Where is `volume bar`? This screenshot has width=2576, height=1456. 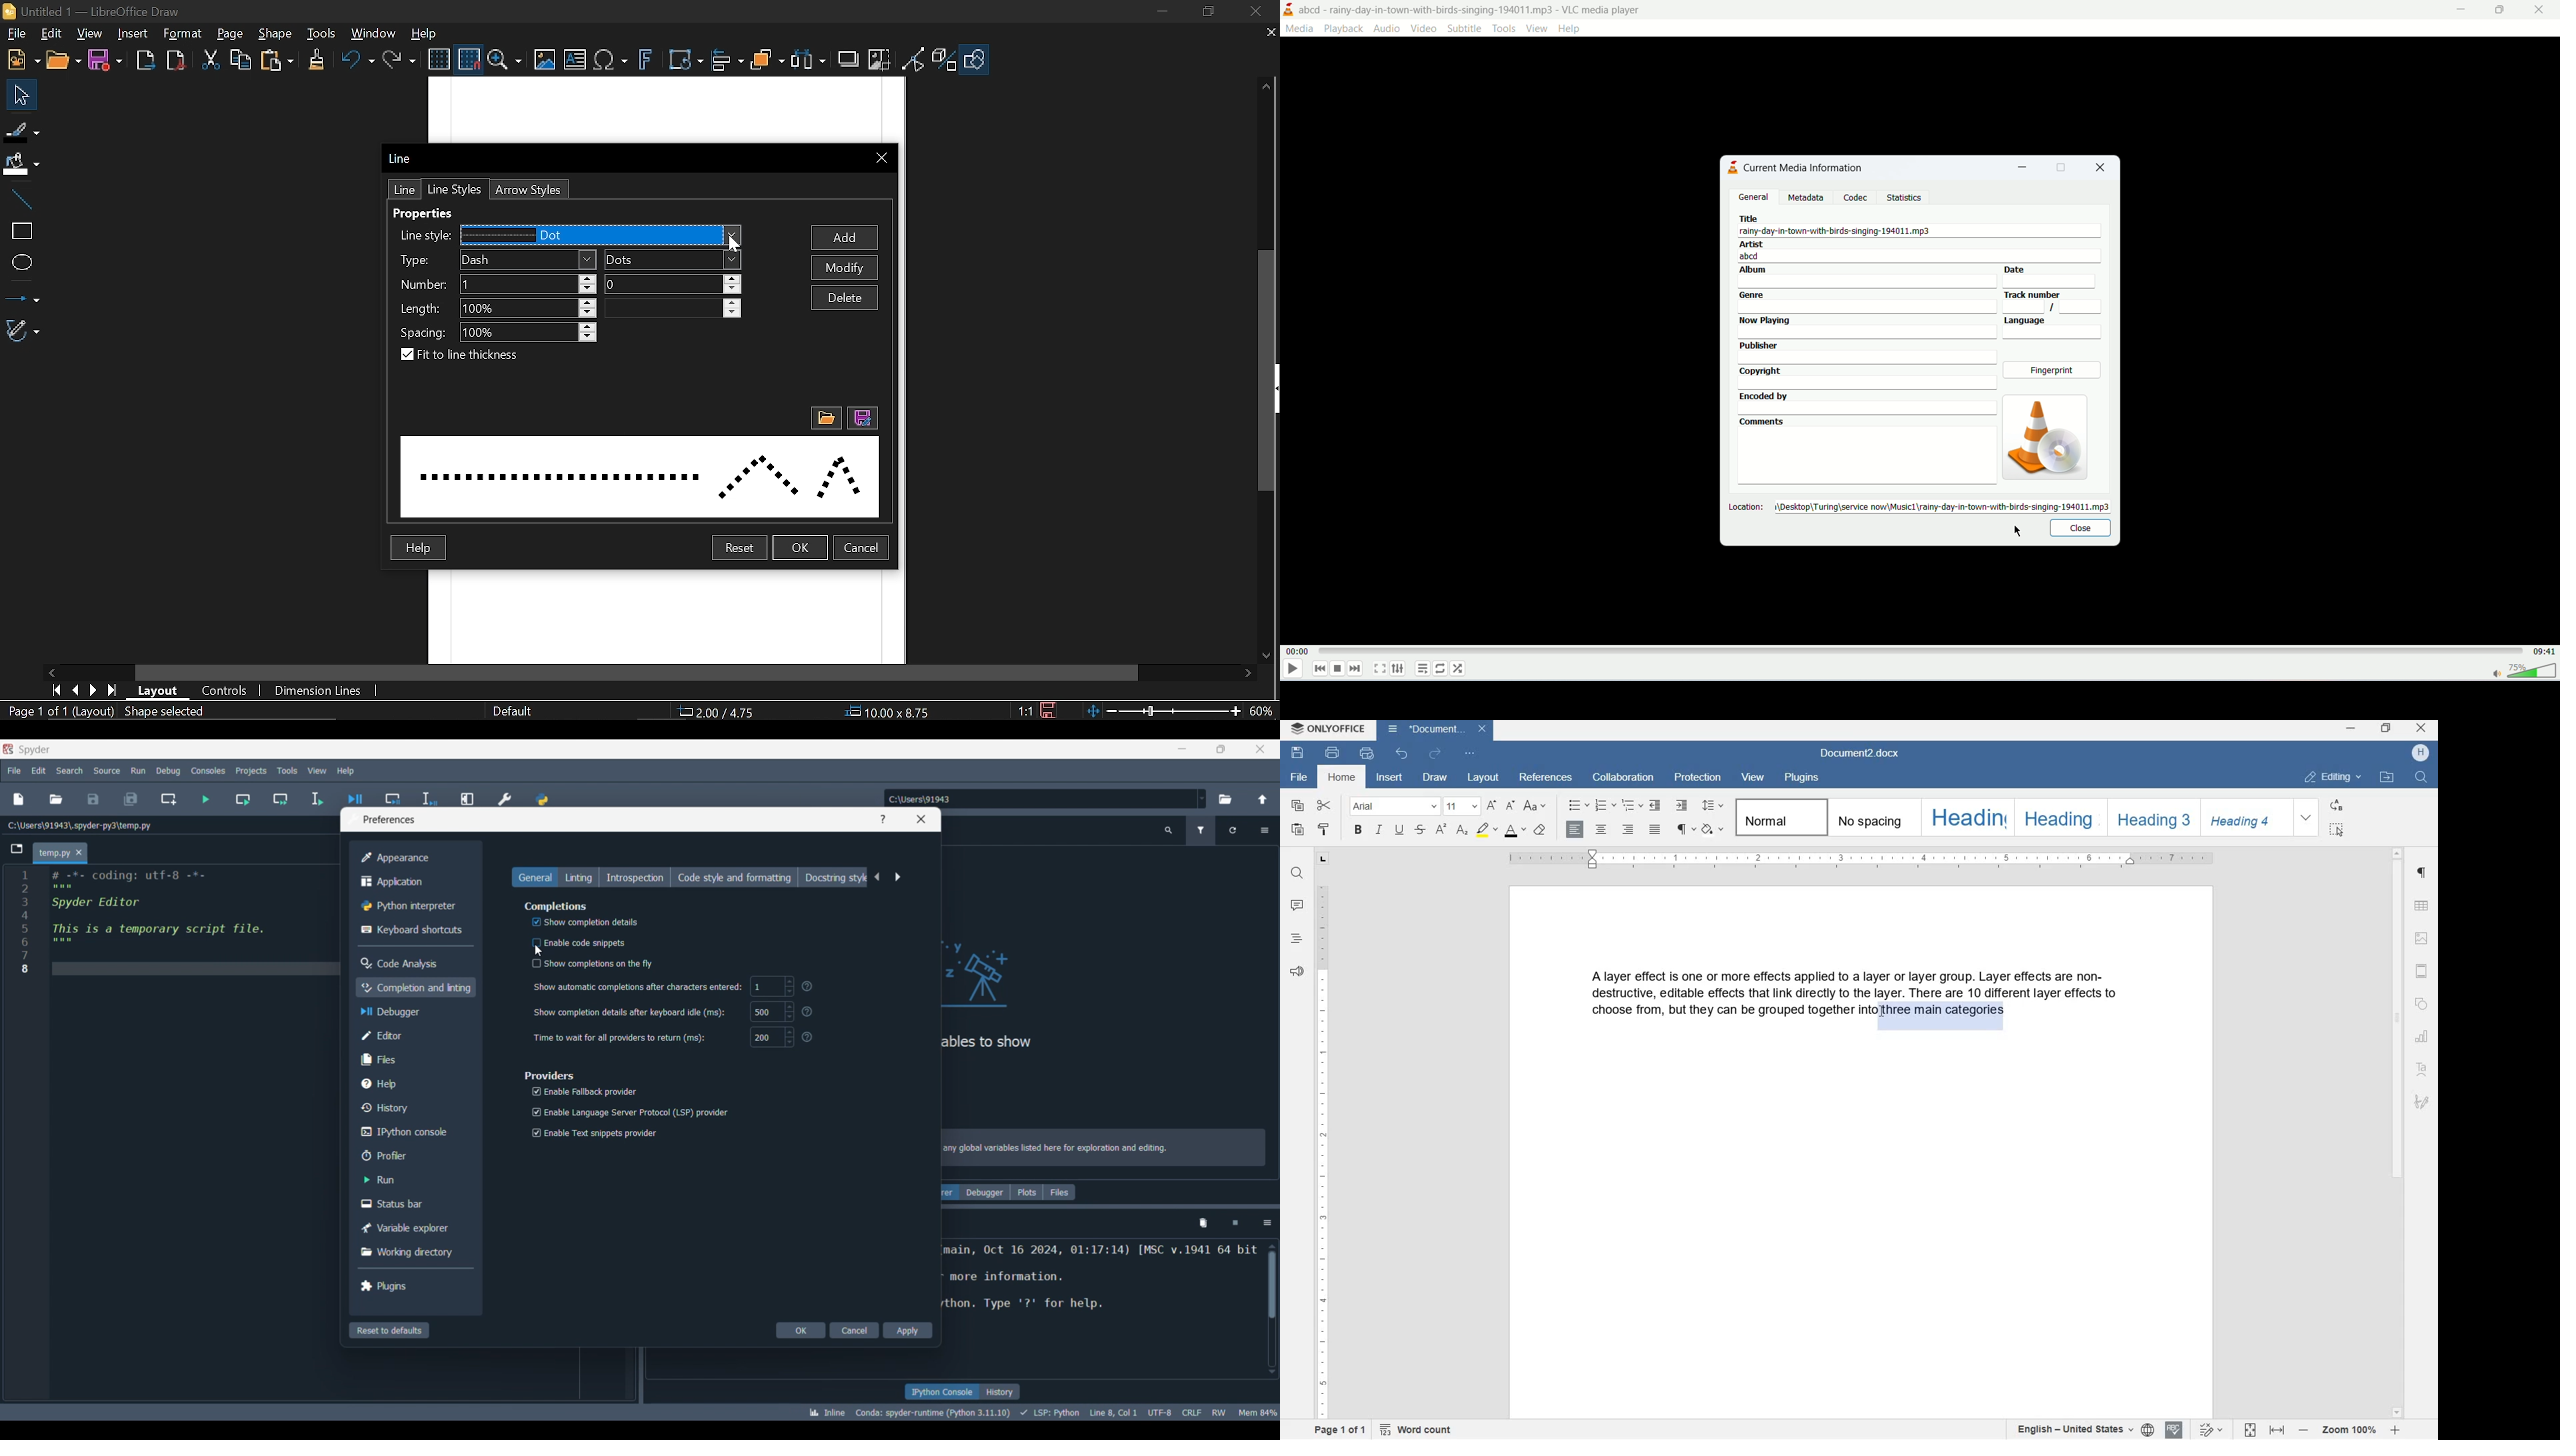
volume bar is located at coordinates (2521, 672).